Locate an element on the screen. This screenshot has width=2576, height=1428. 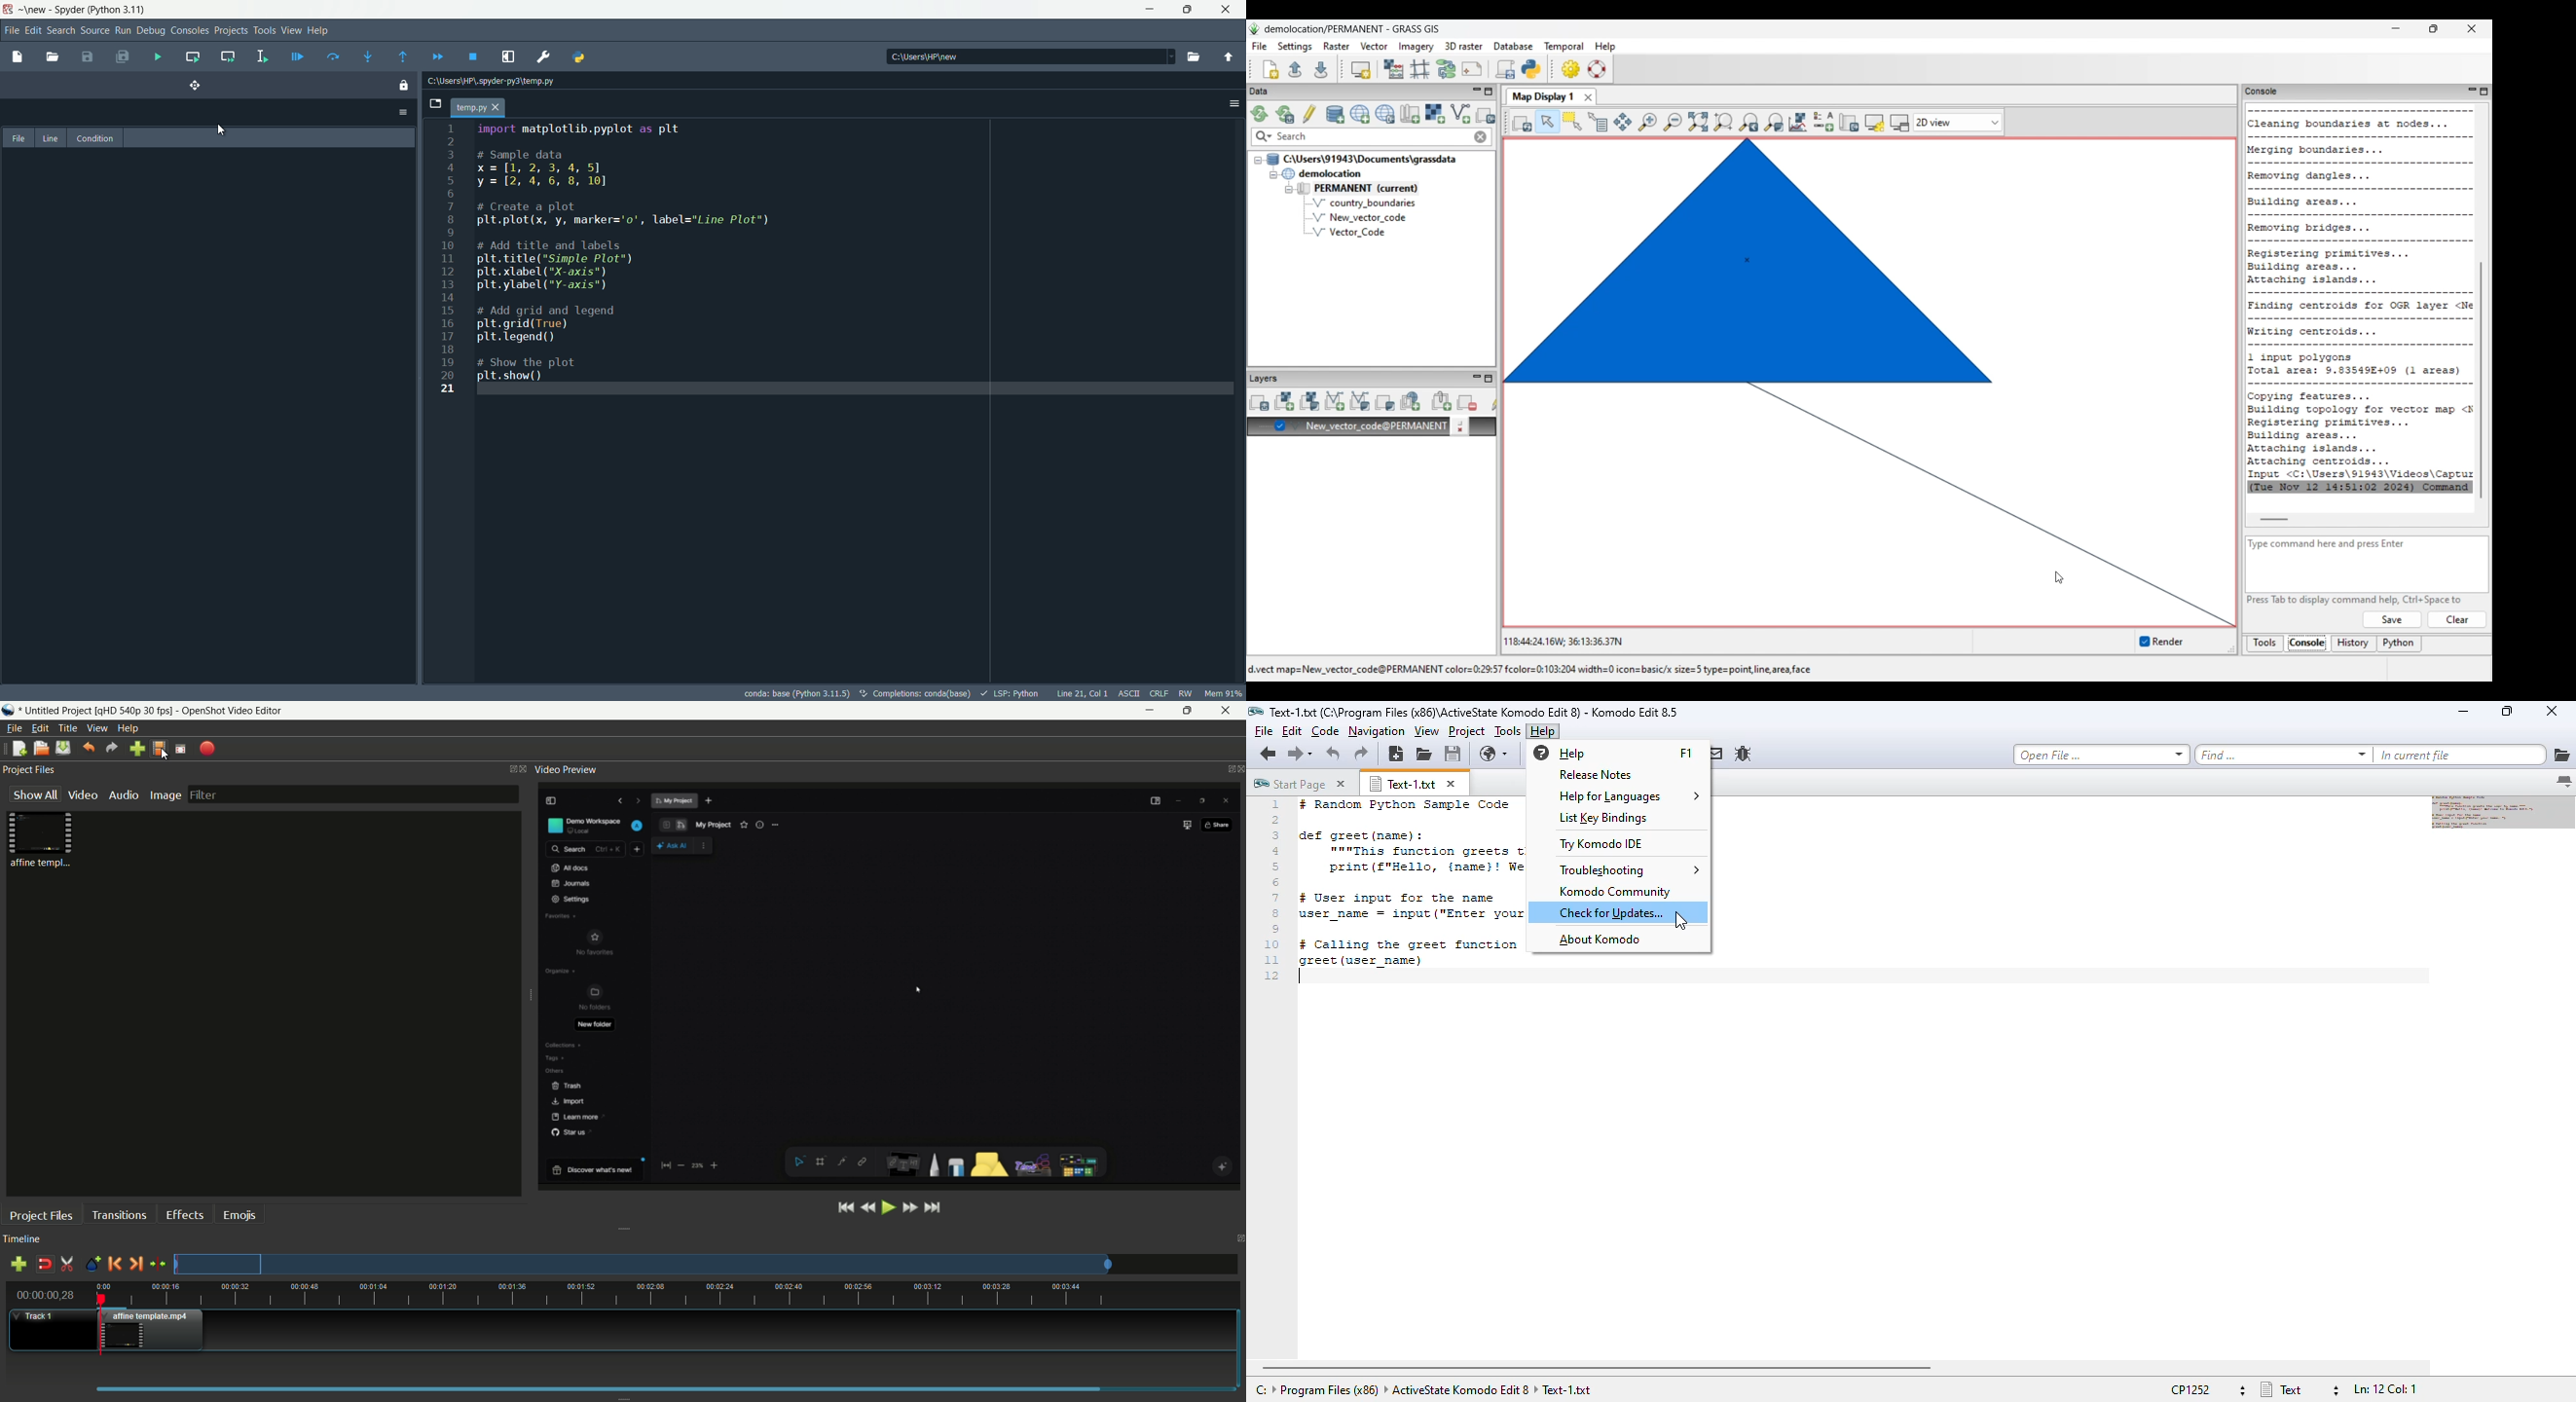
current time is located at coordinates (45, 1295).